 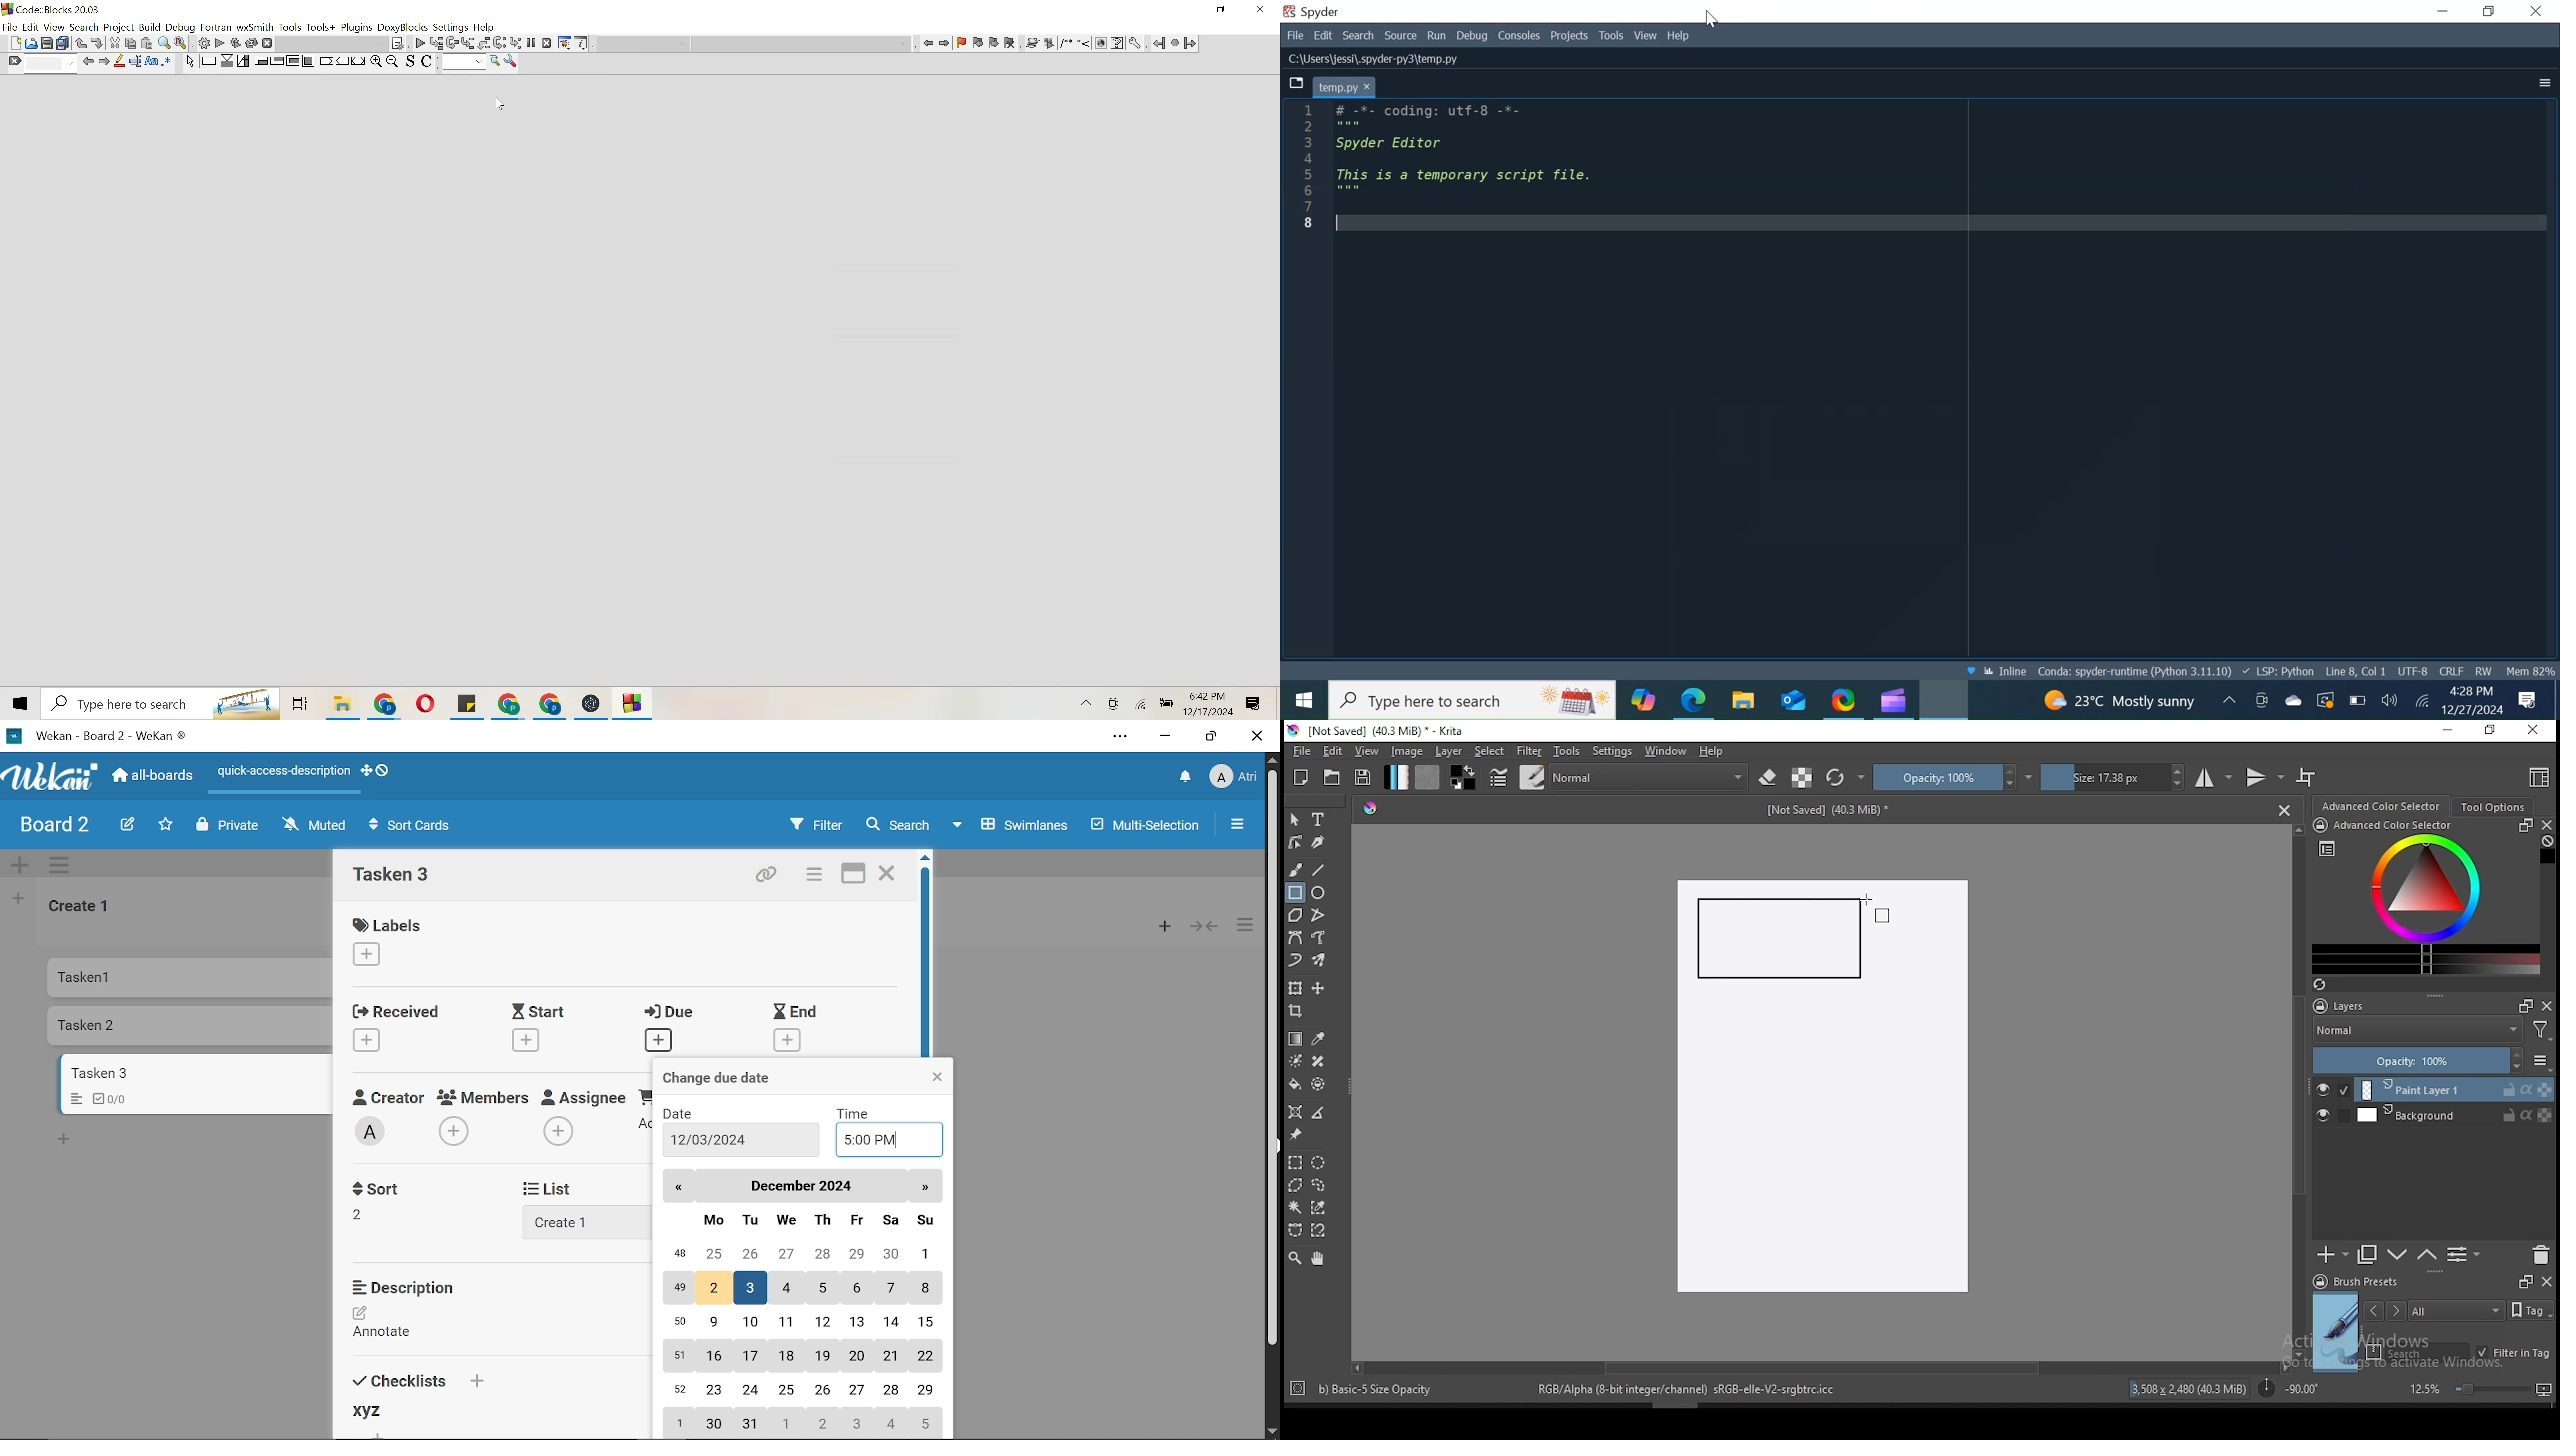 I want to click on Notification, so click(x=2529, y=701).